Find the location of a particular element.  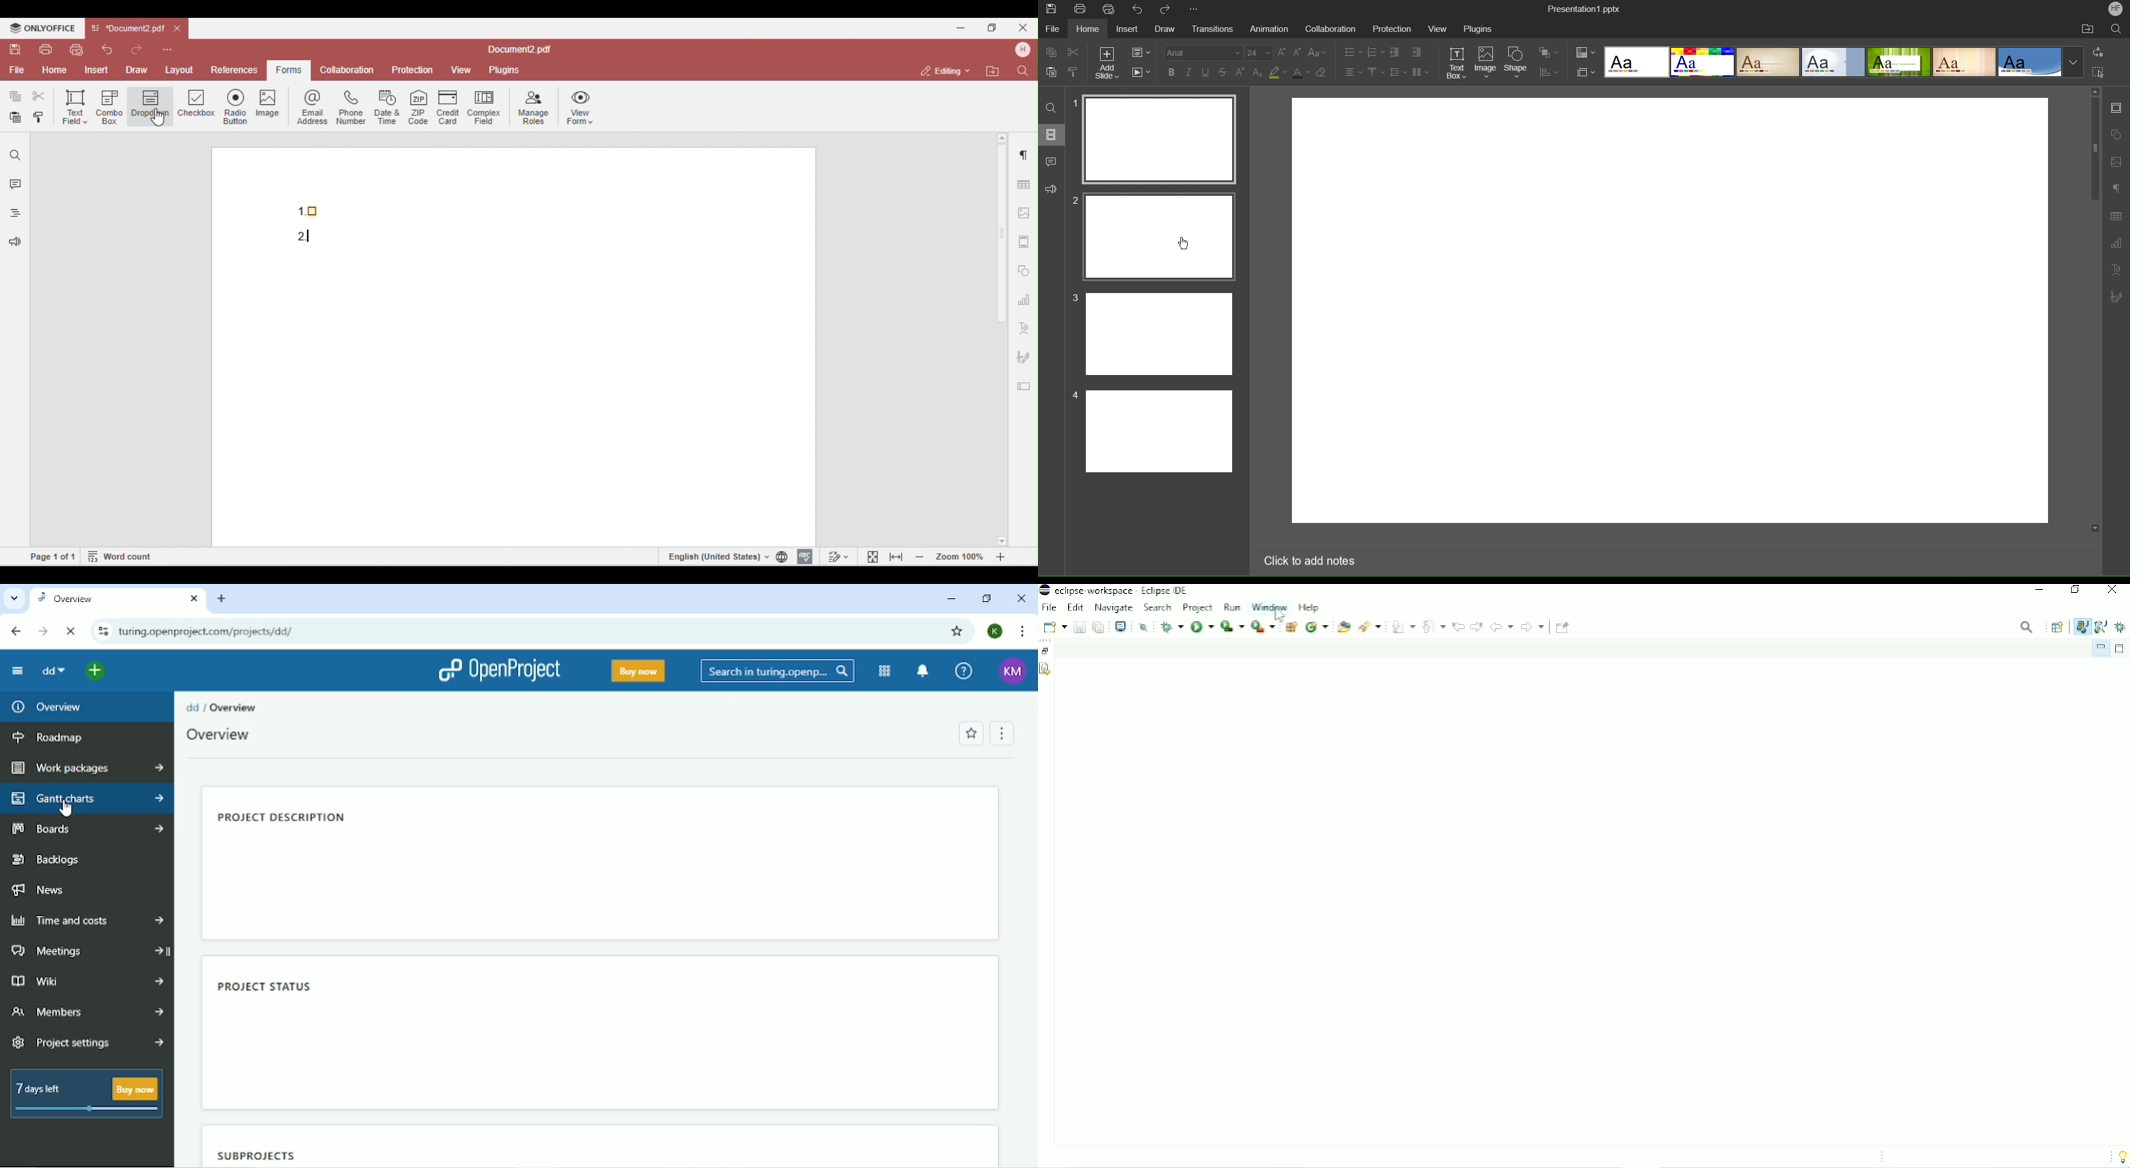

Access commands and other items is located at coordinates (2026, 626).